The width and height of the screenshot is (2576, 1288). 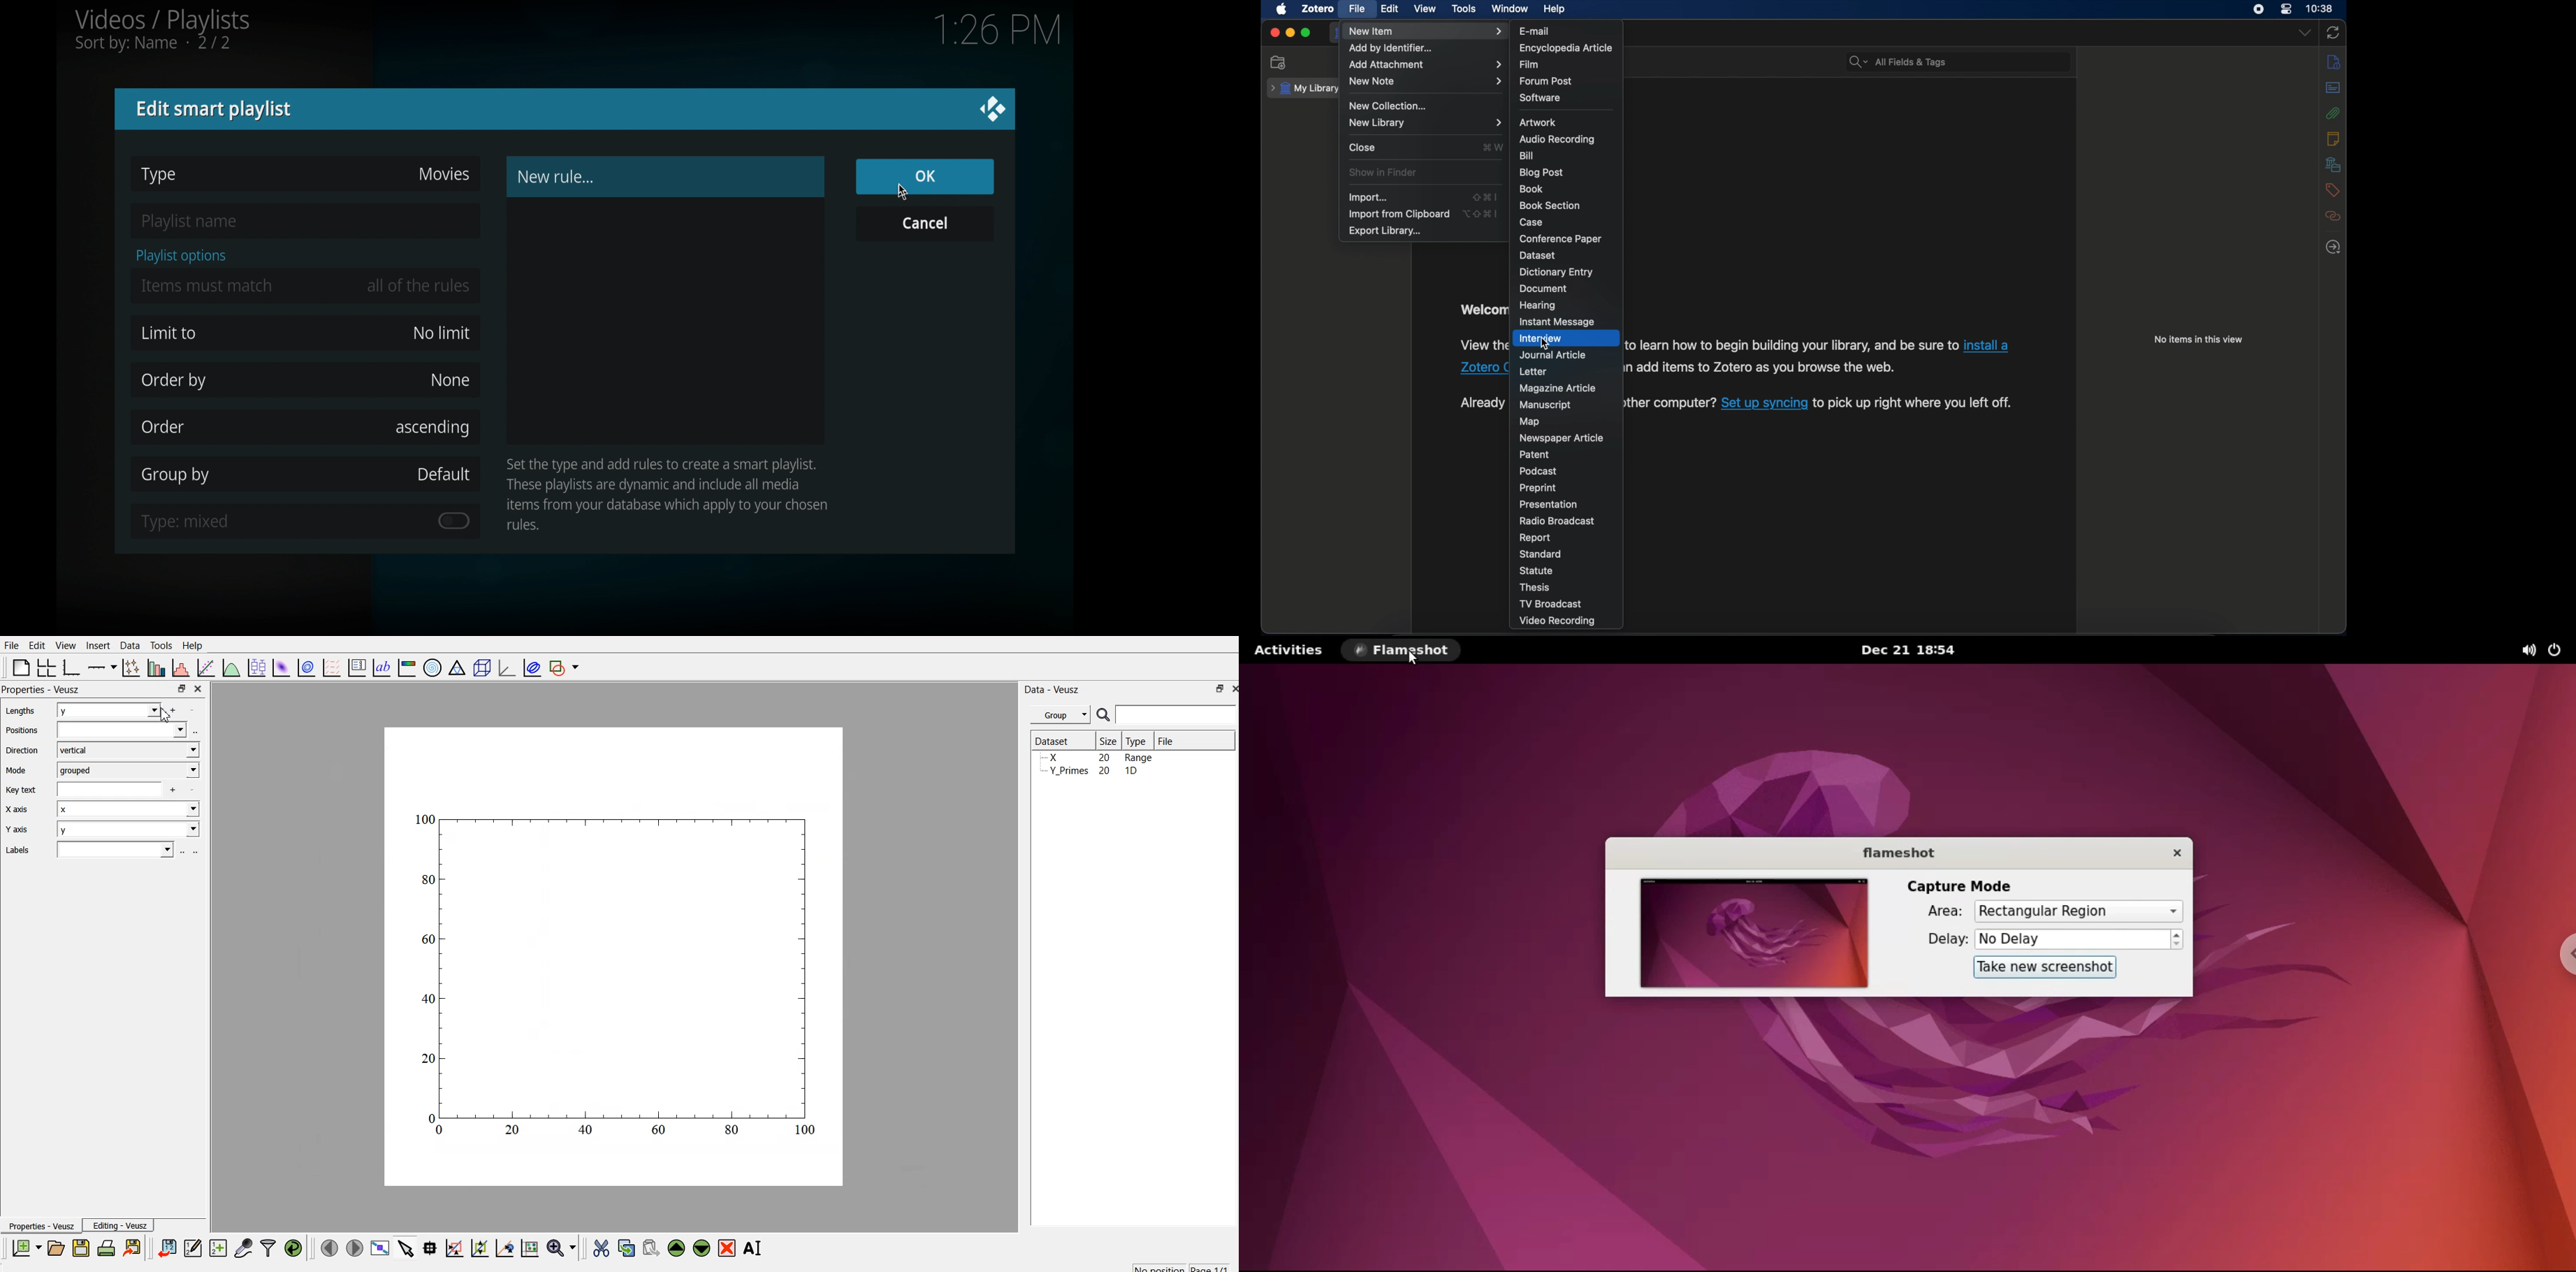 What do you see at coordinates (1563, 438) in the screenshot?
I see `newspaper article` at bounding box center [1563, 438].